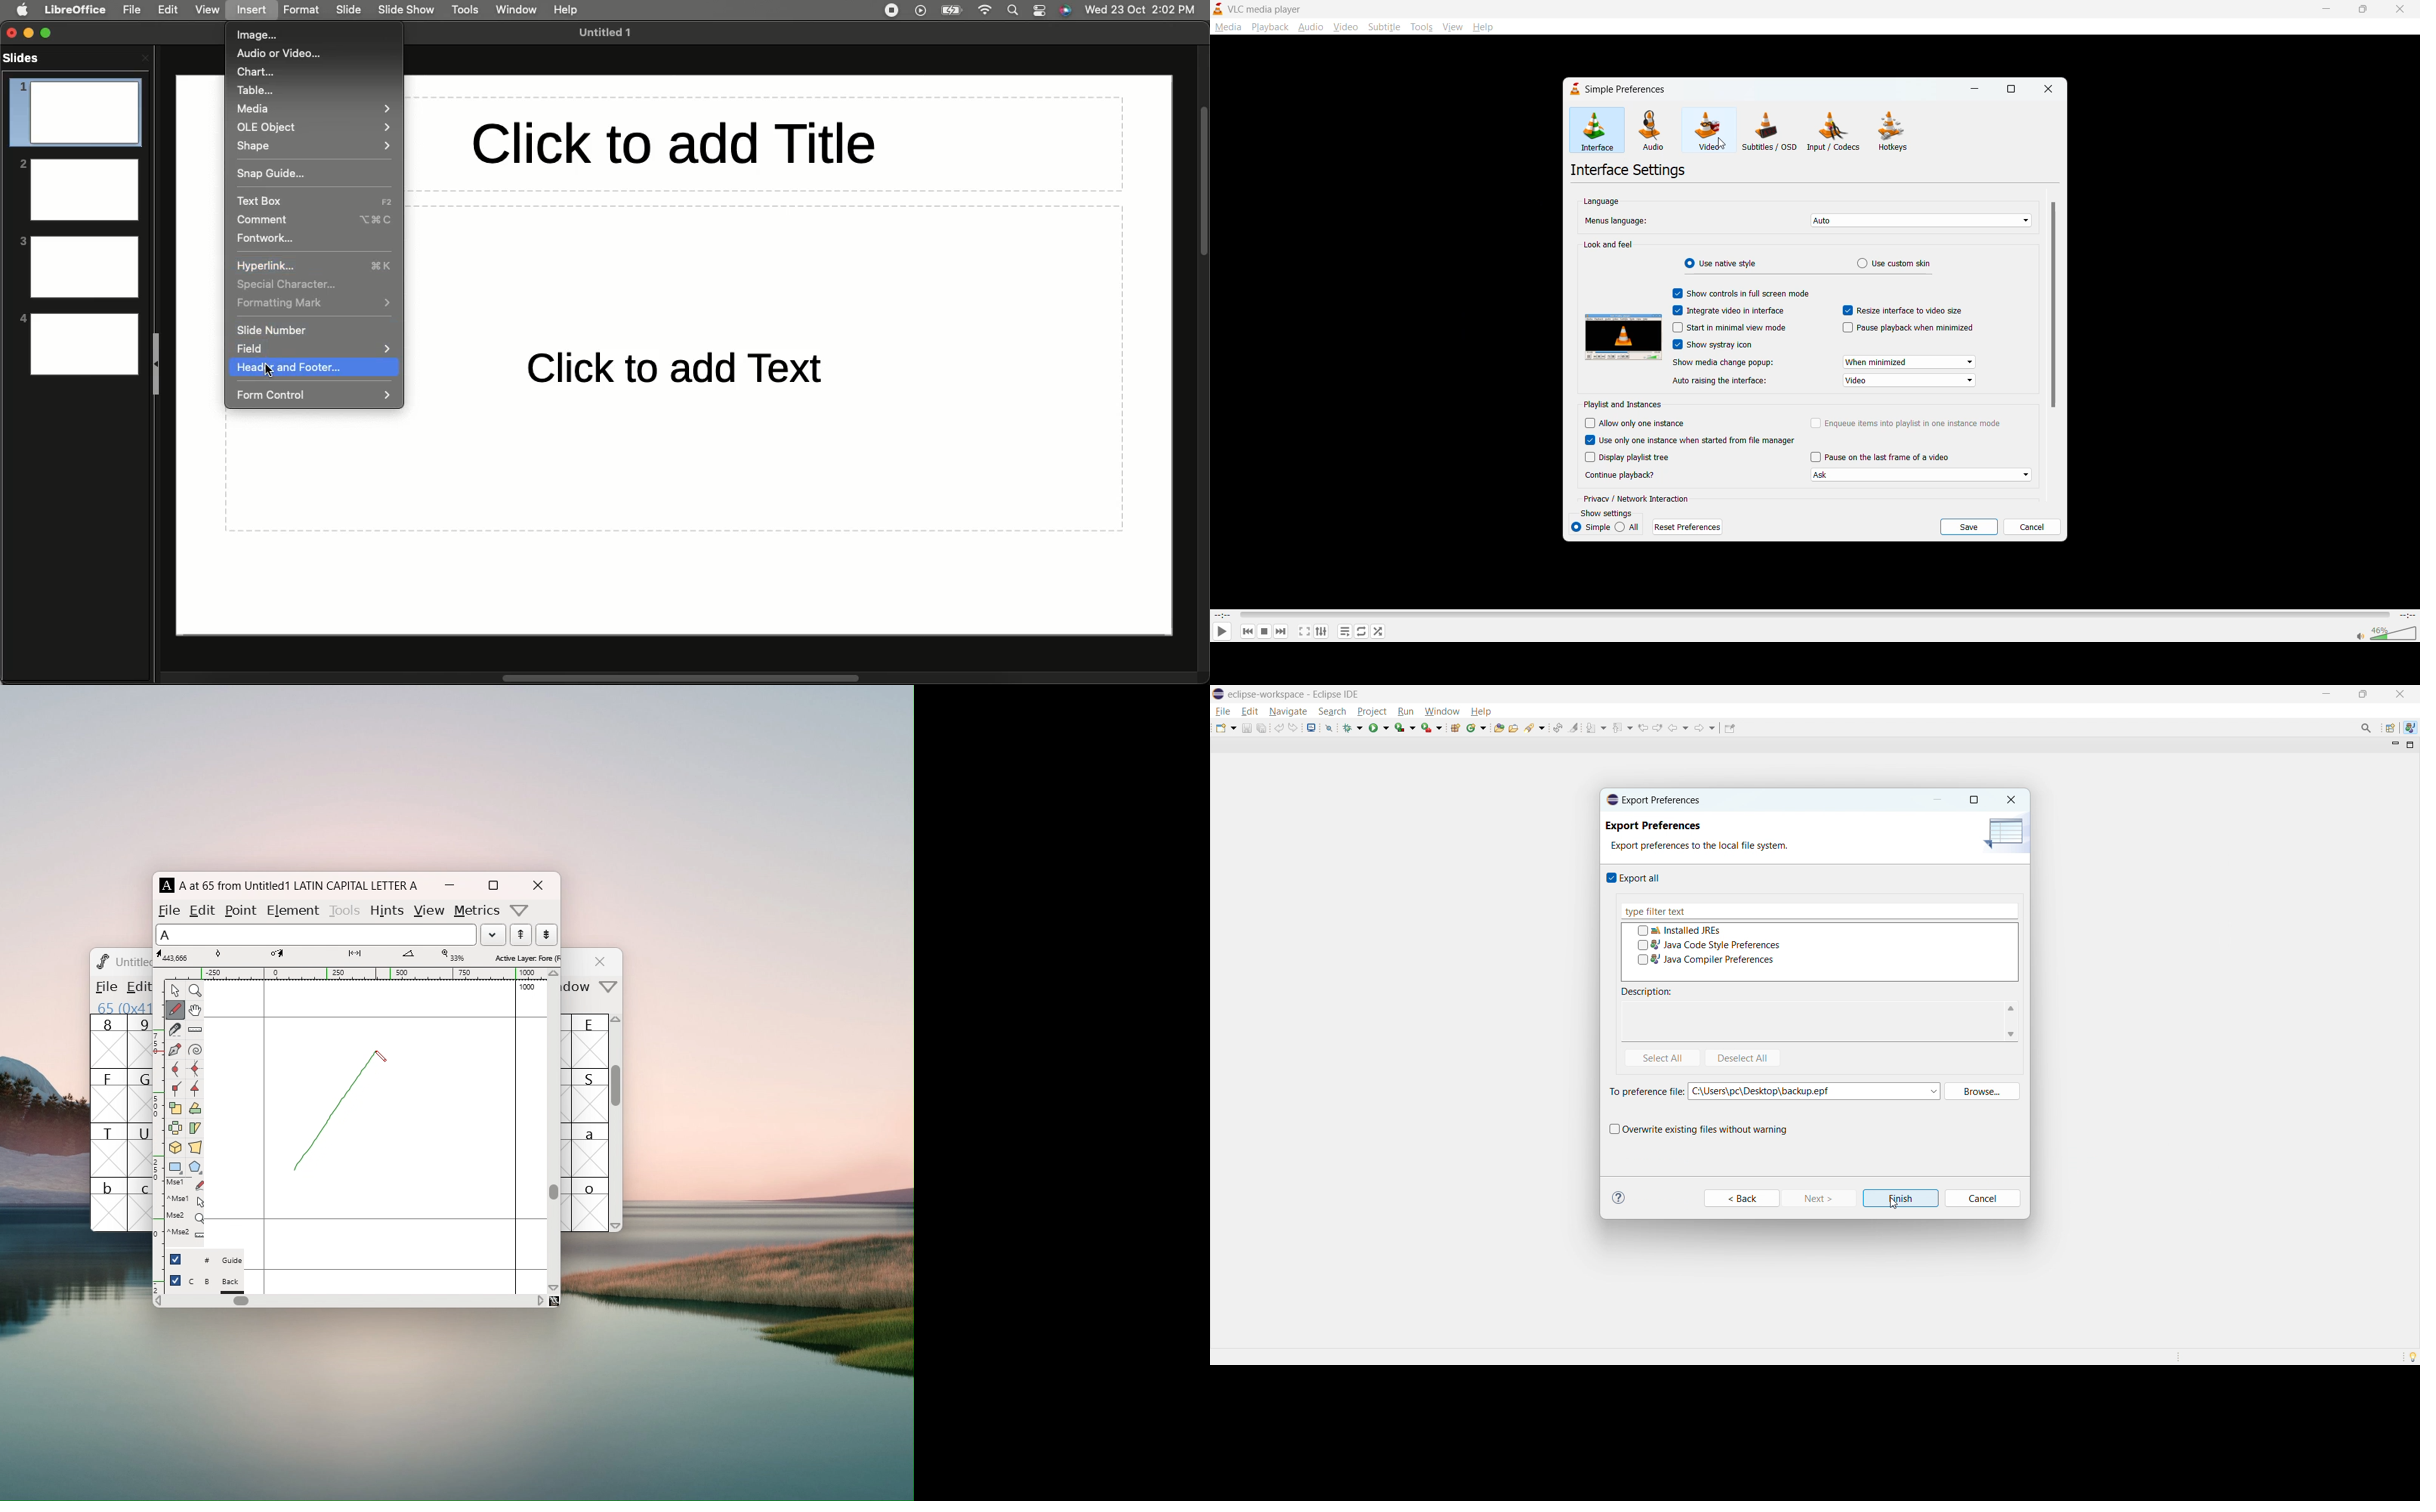 Image resolution: width=2436 pixels, height=1512 pixels. What do you see at coordinates (2049, 89) in the screenshot?
I see `close` at bounding box center [2049, 89].